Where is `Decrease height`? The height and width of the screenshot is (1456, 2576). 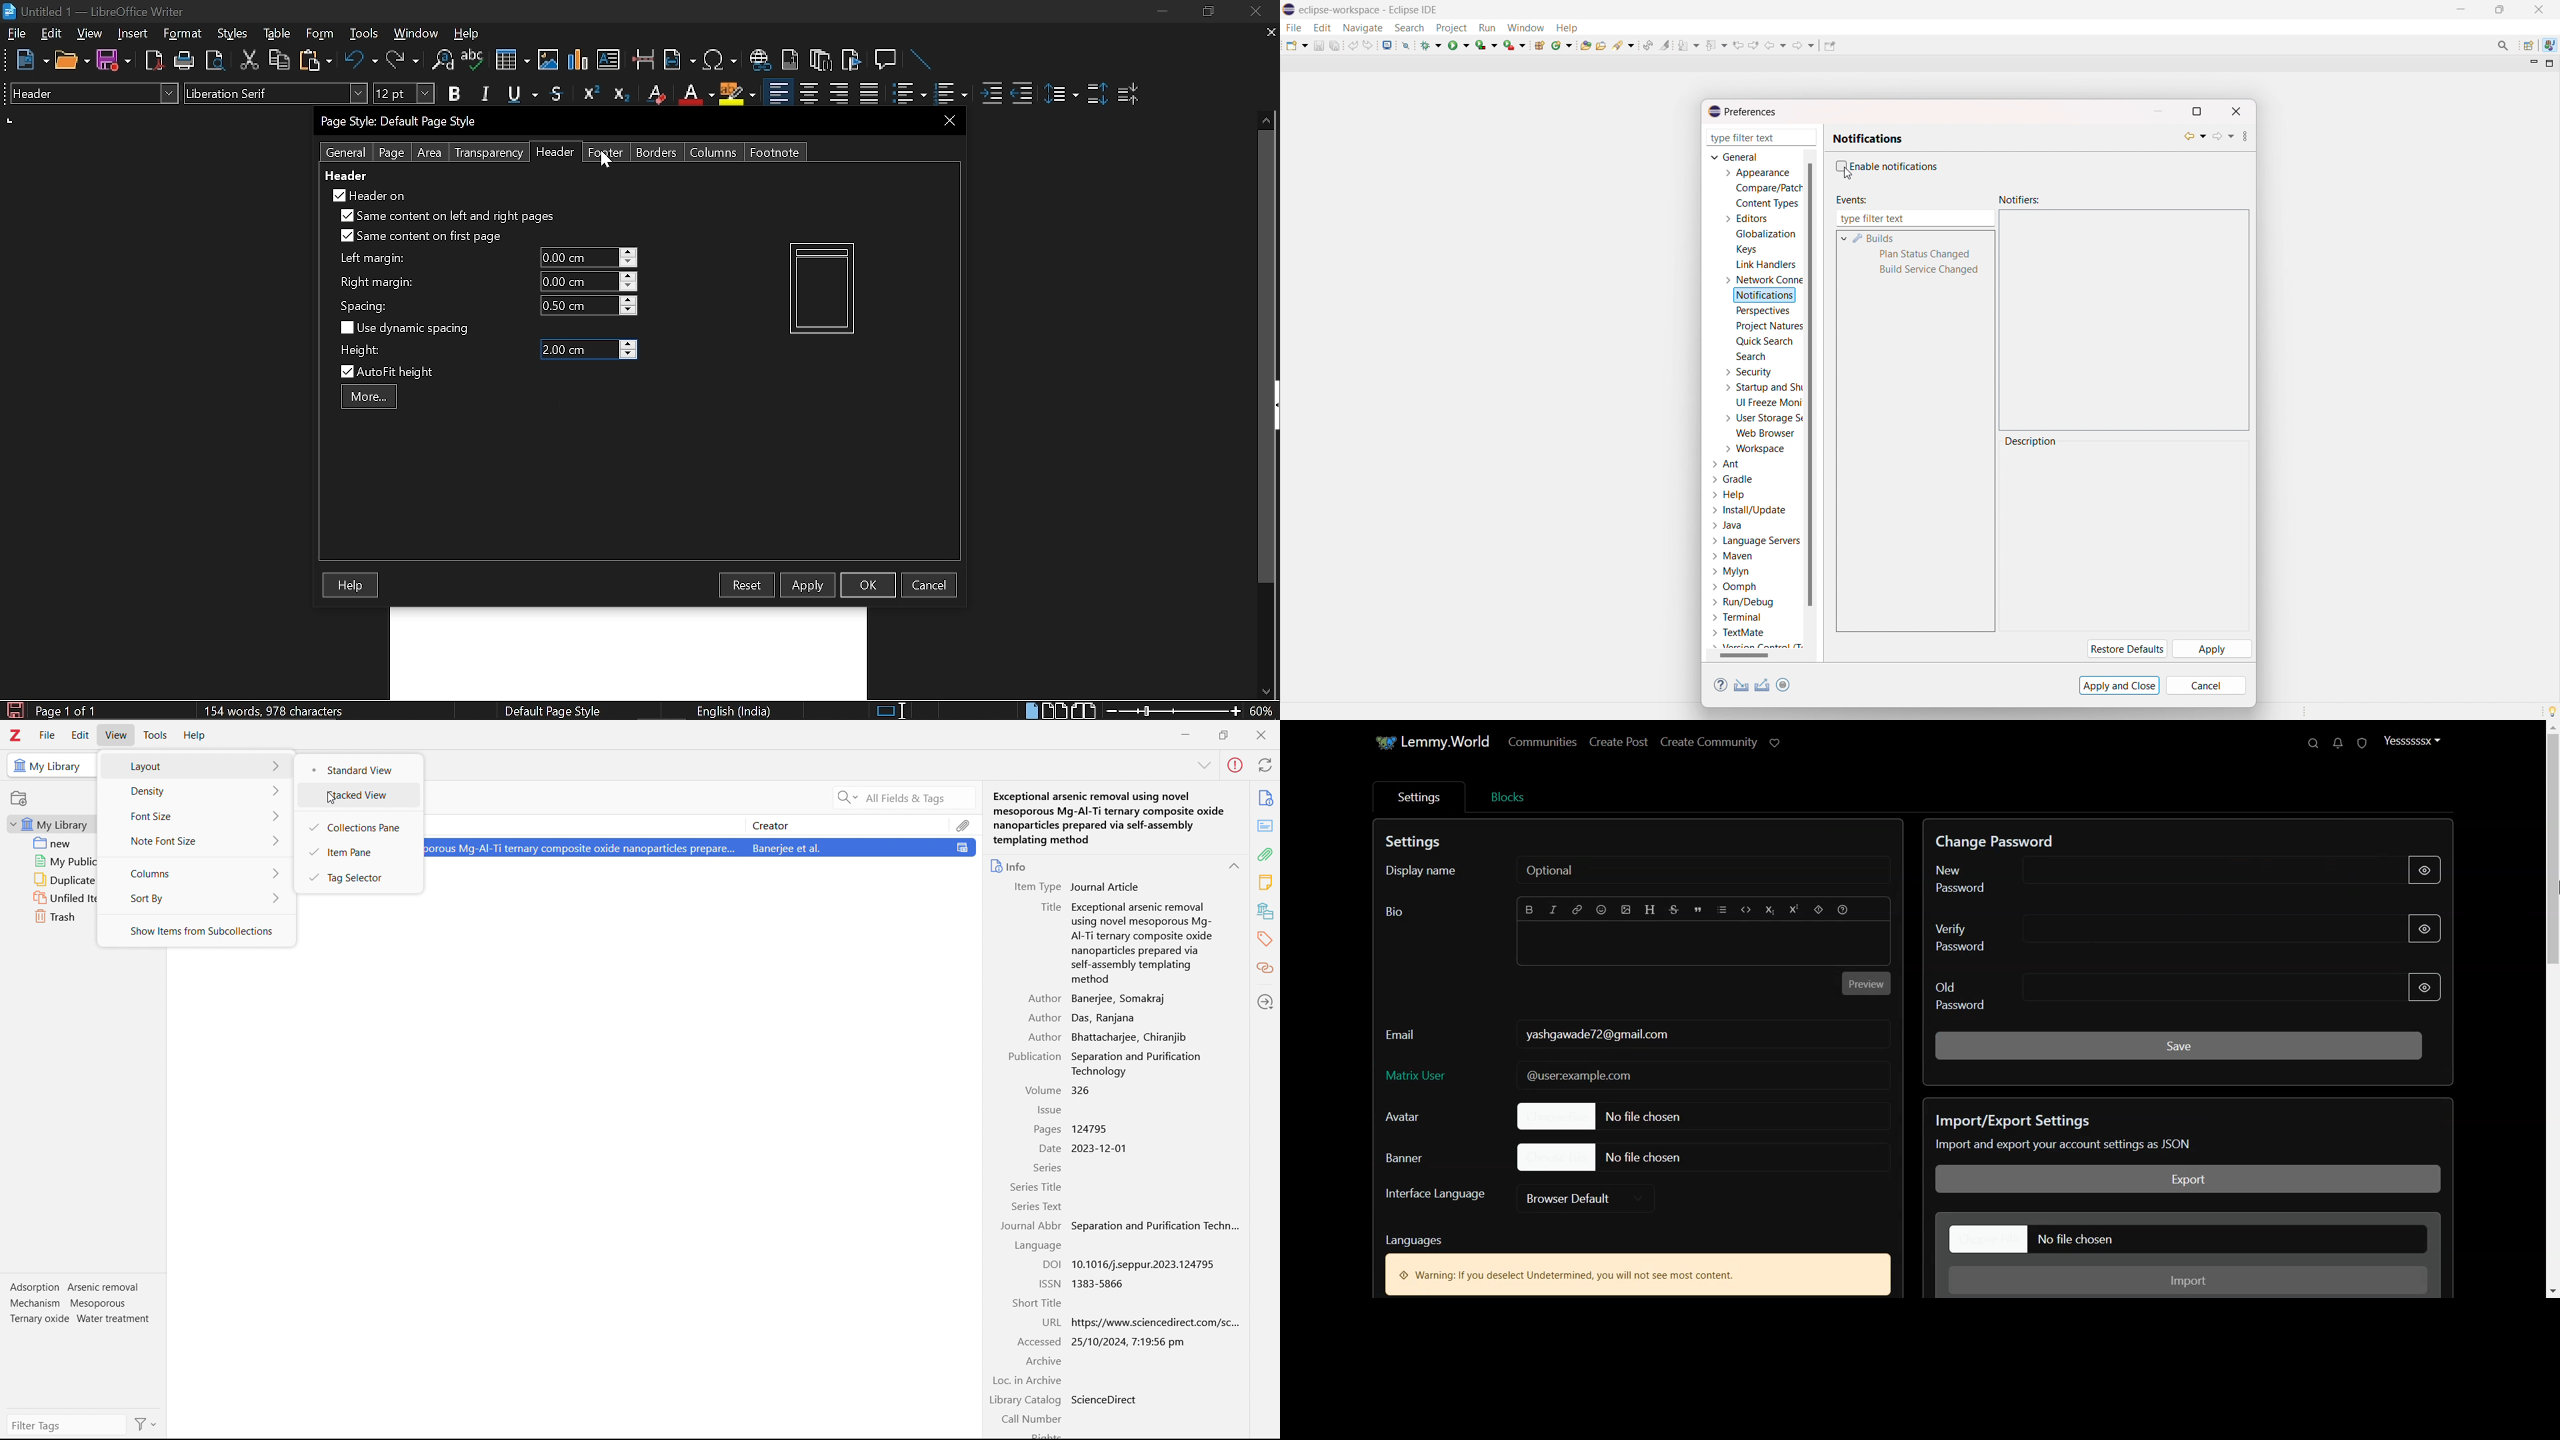
Decrease height is located at coordinates (629, 355).